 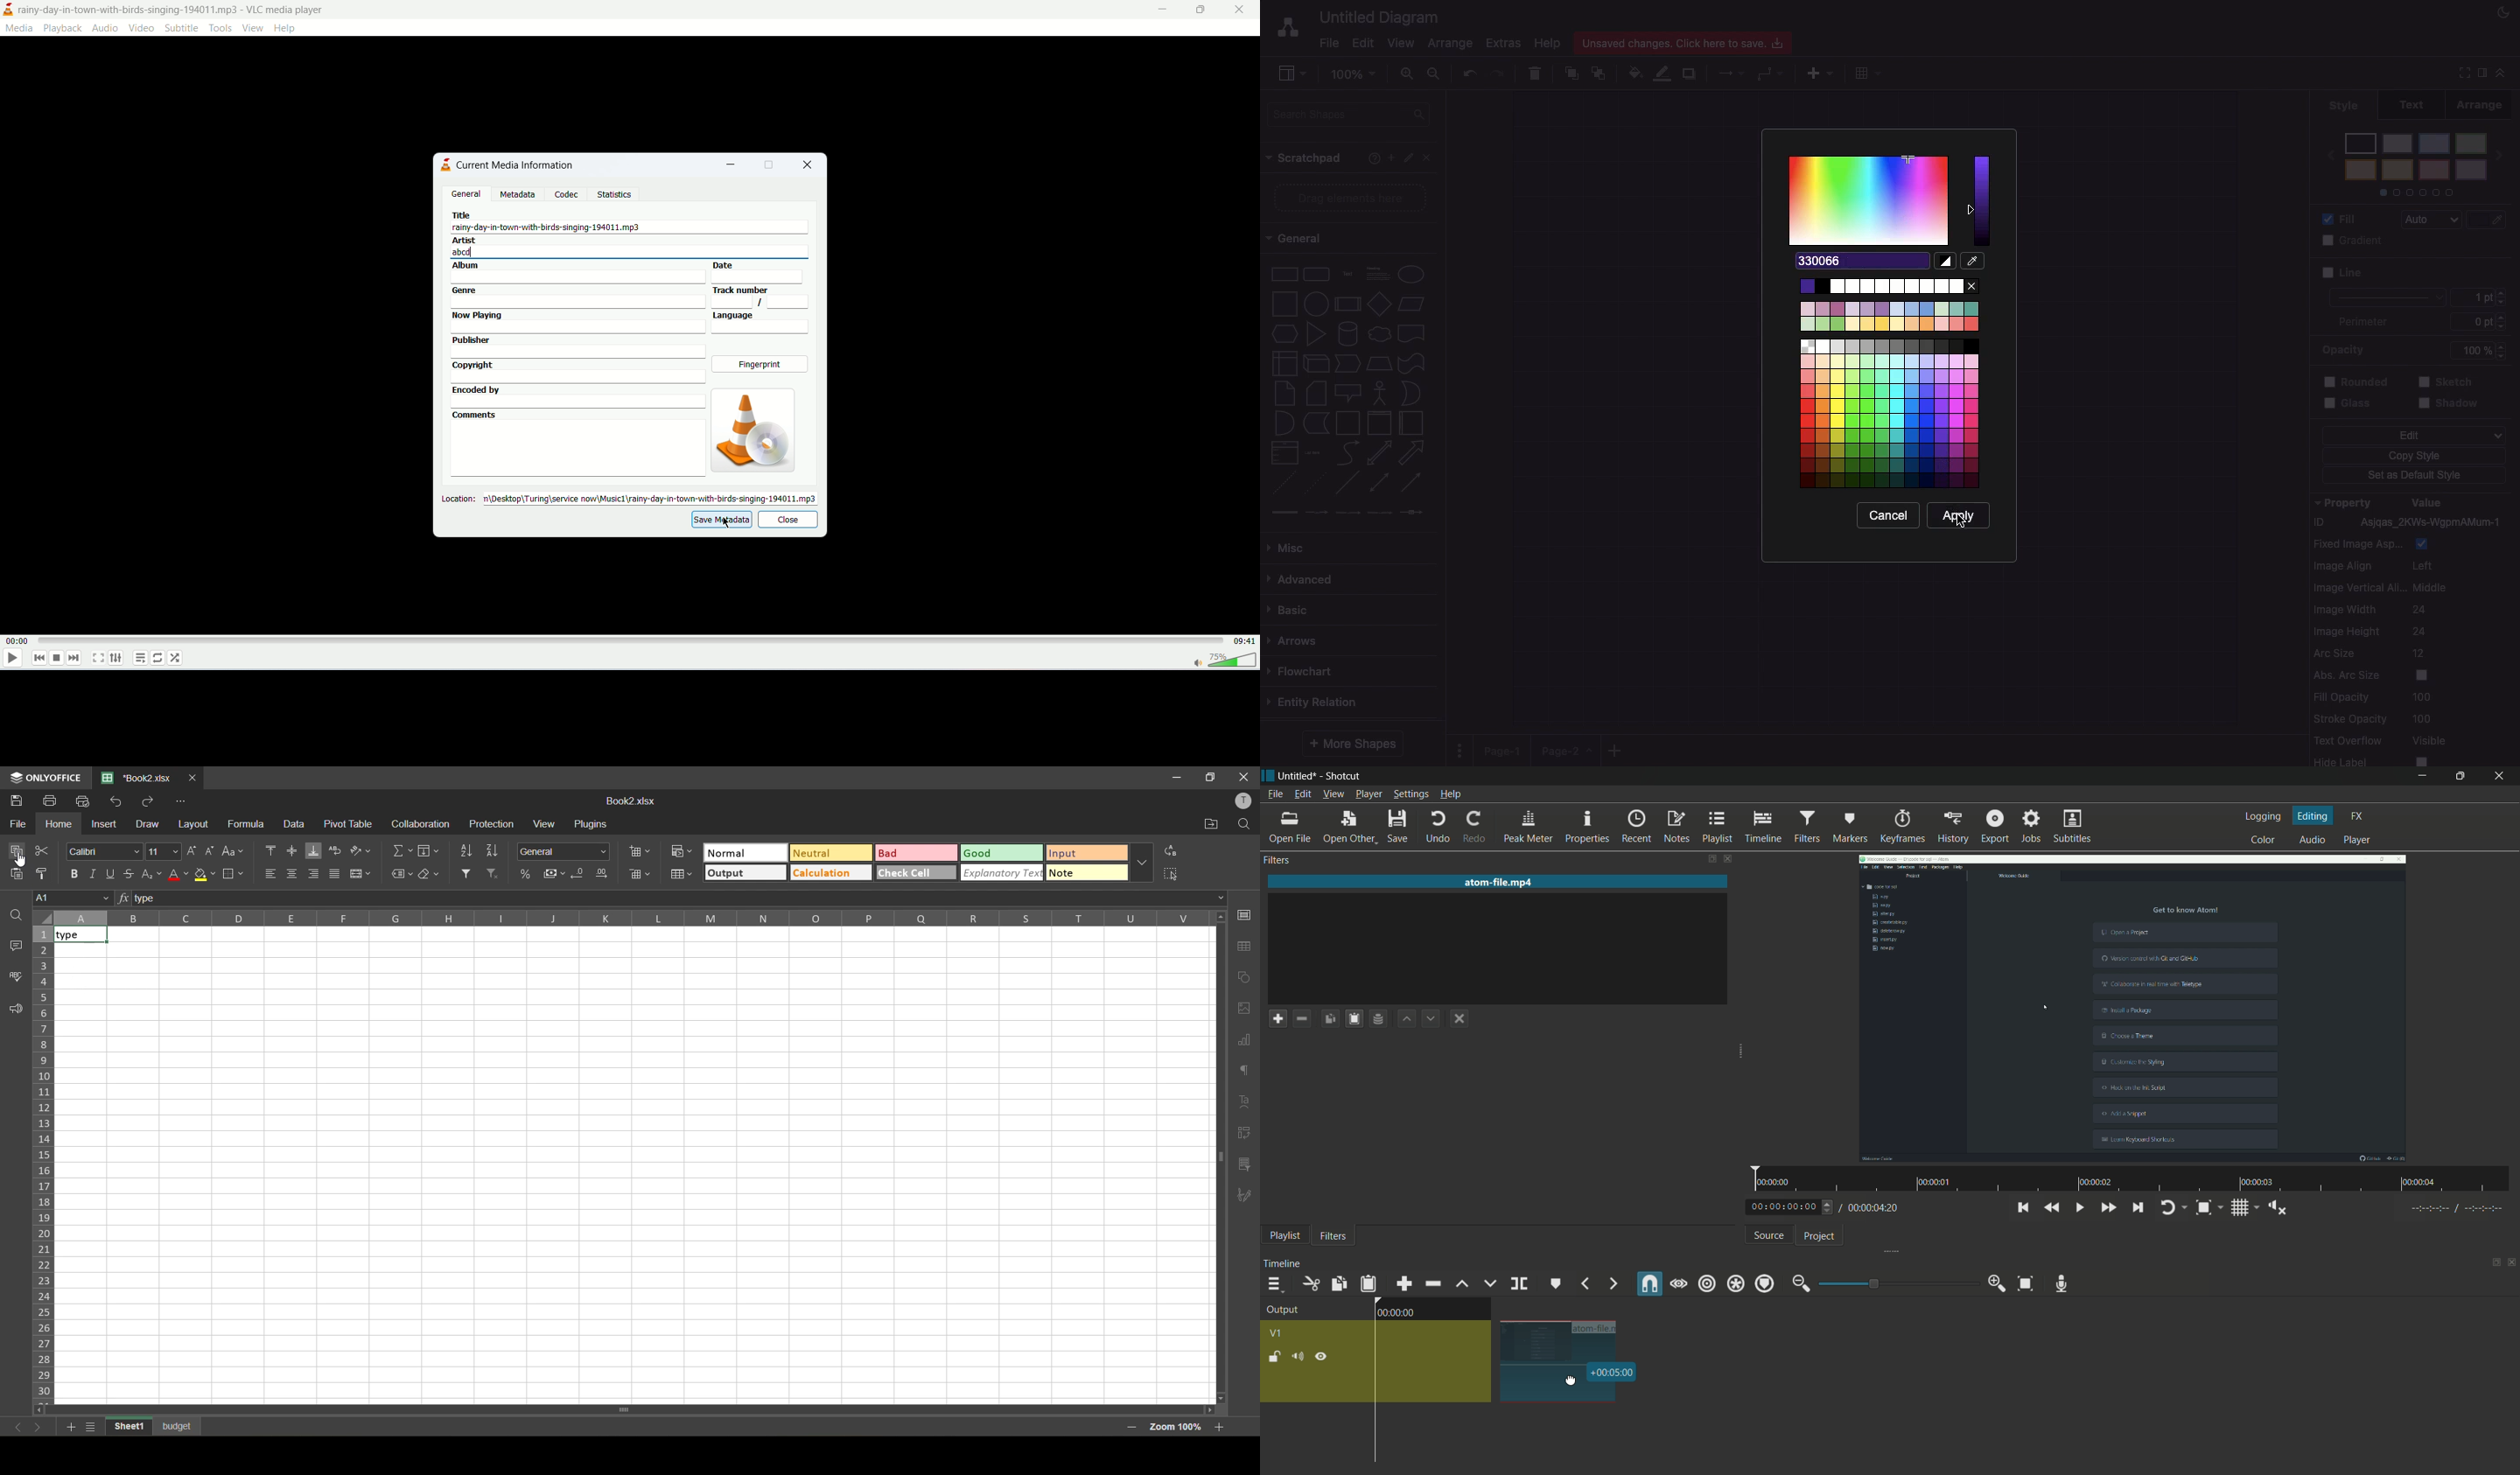 What do you see at coordinates (812, 165) in the screenshot?
I see `close` at bounding box center [812, 165].